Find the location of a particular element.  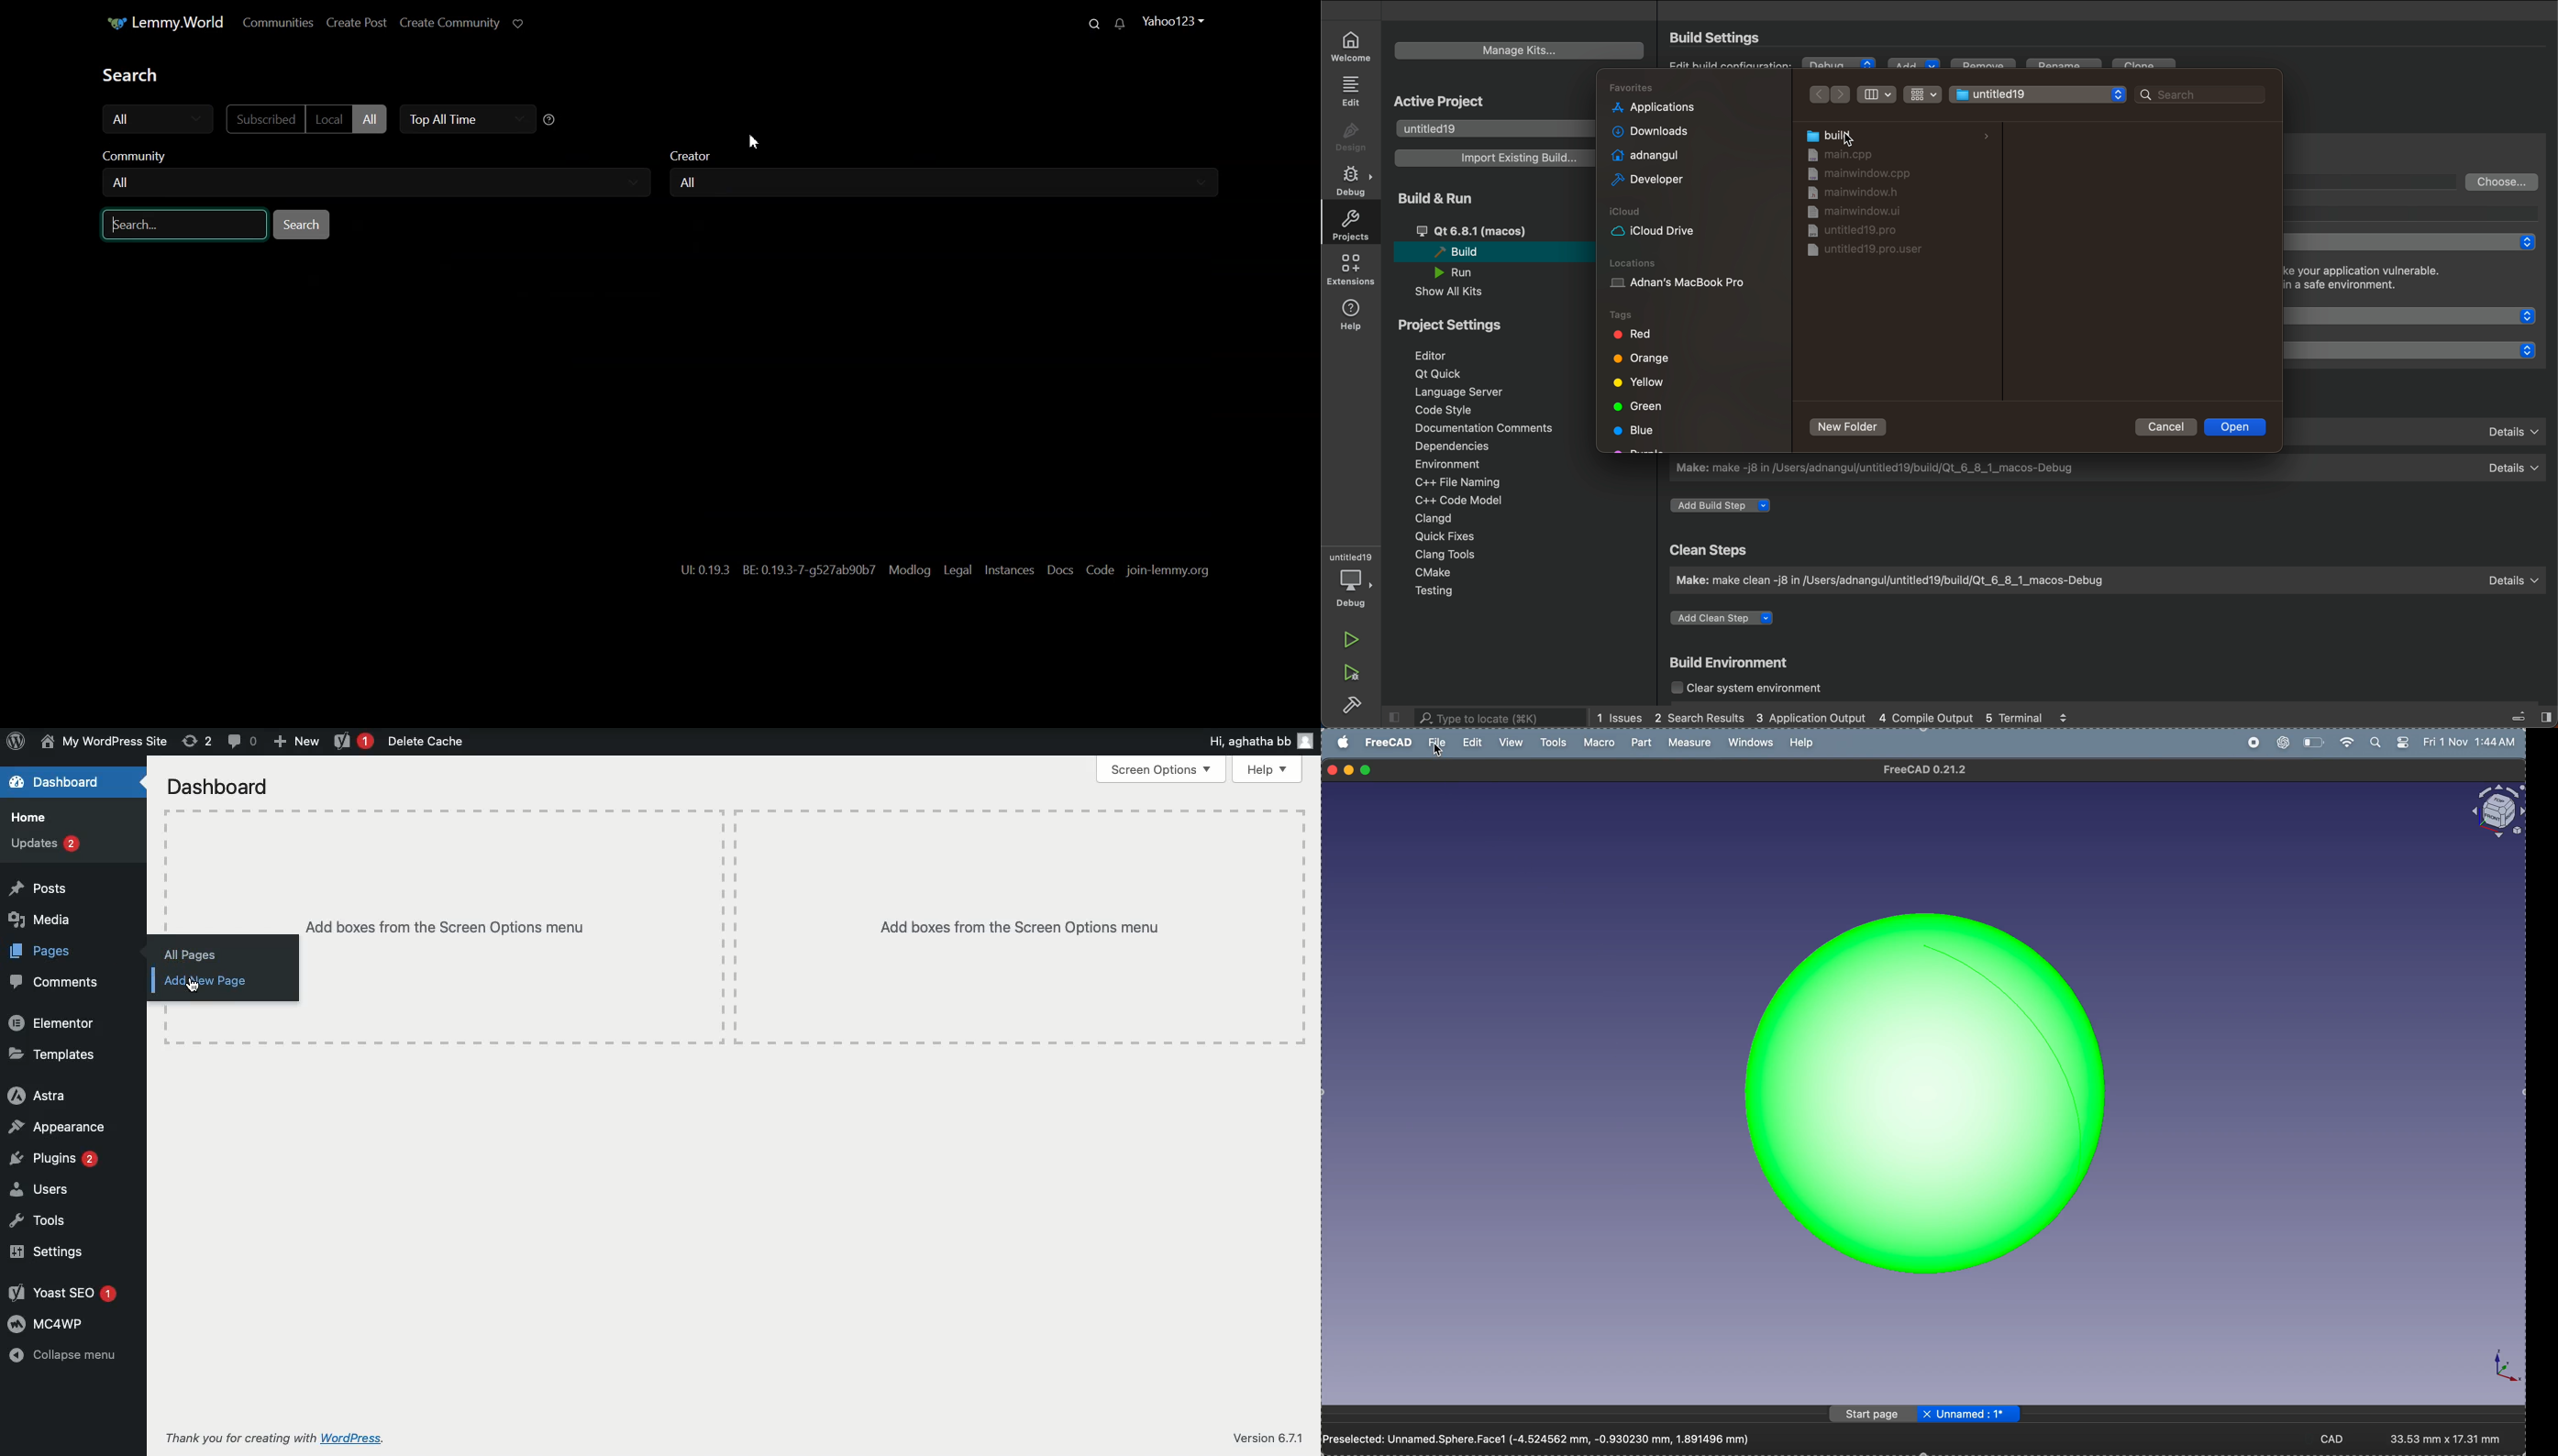

remove is located at coordinates (1983, 68).